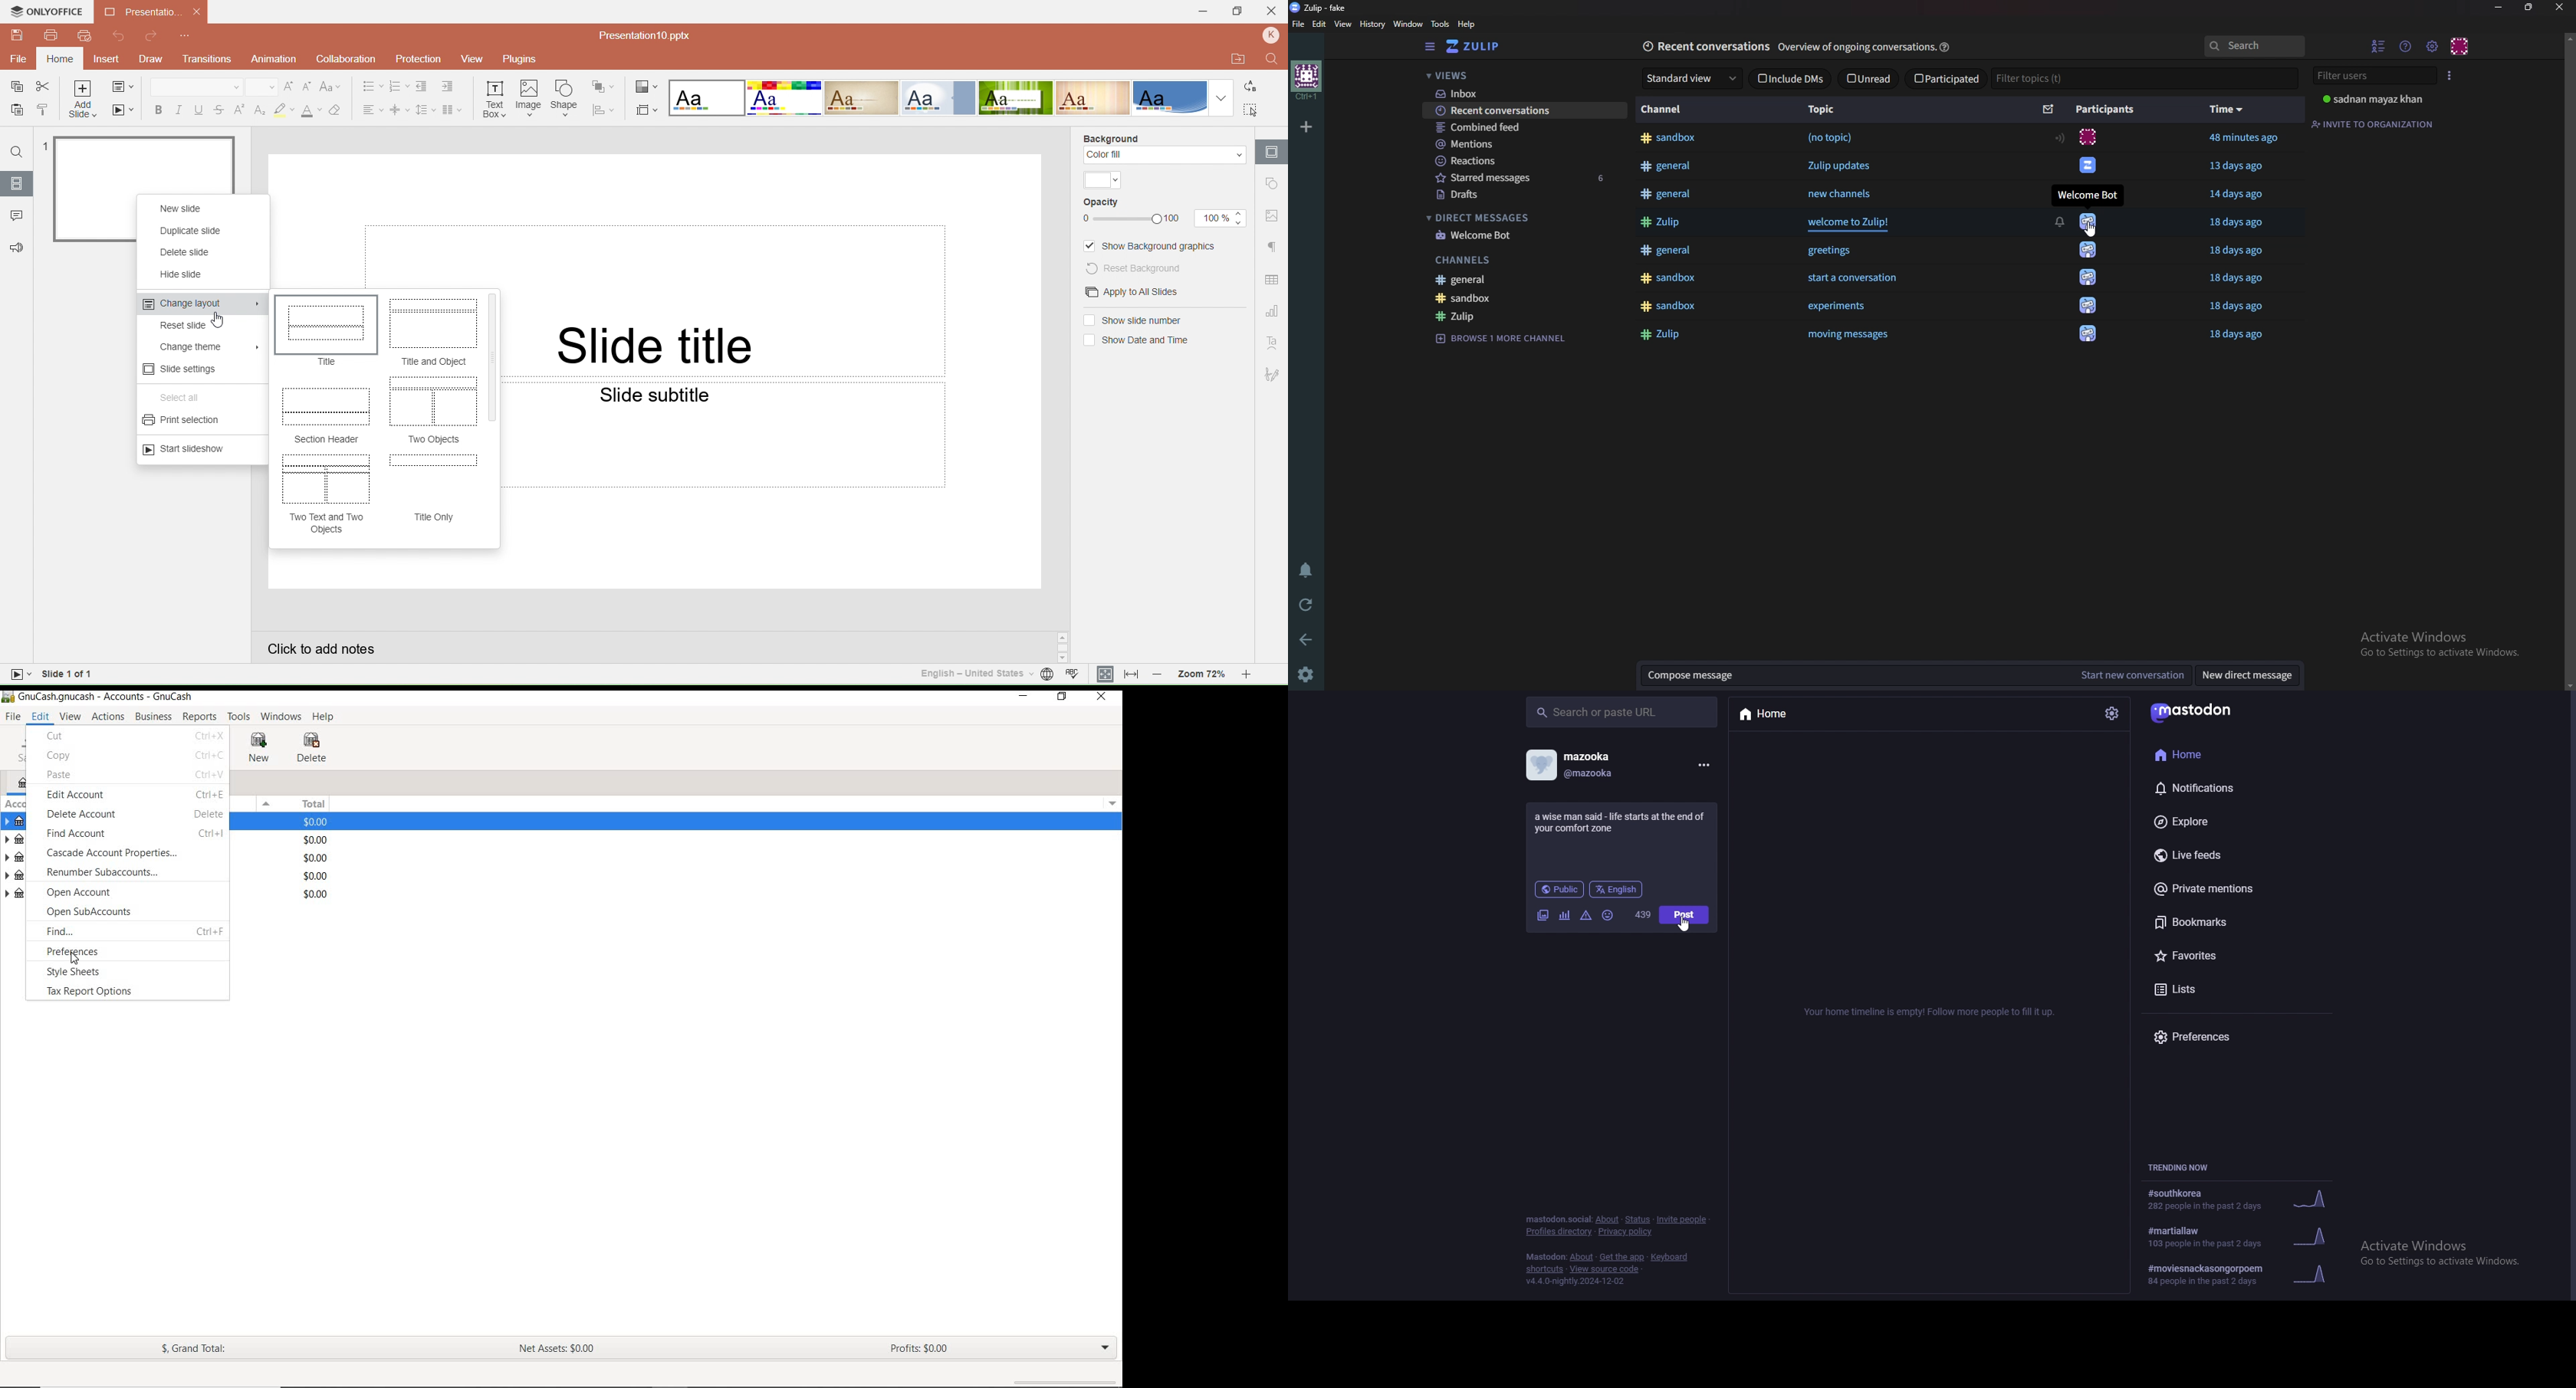 The width and height of the screenshot is (2576, 1400). Describe the element at coordinates (2404, 46) in the screenshot. I see `Help menu` at that location.